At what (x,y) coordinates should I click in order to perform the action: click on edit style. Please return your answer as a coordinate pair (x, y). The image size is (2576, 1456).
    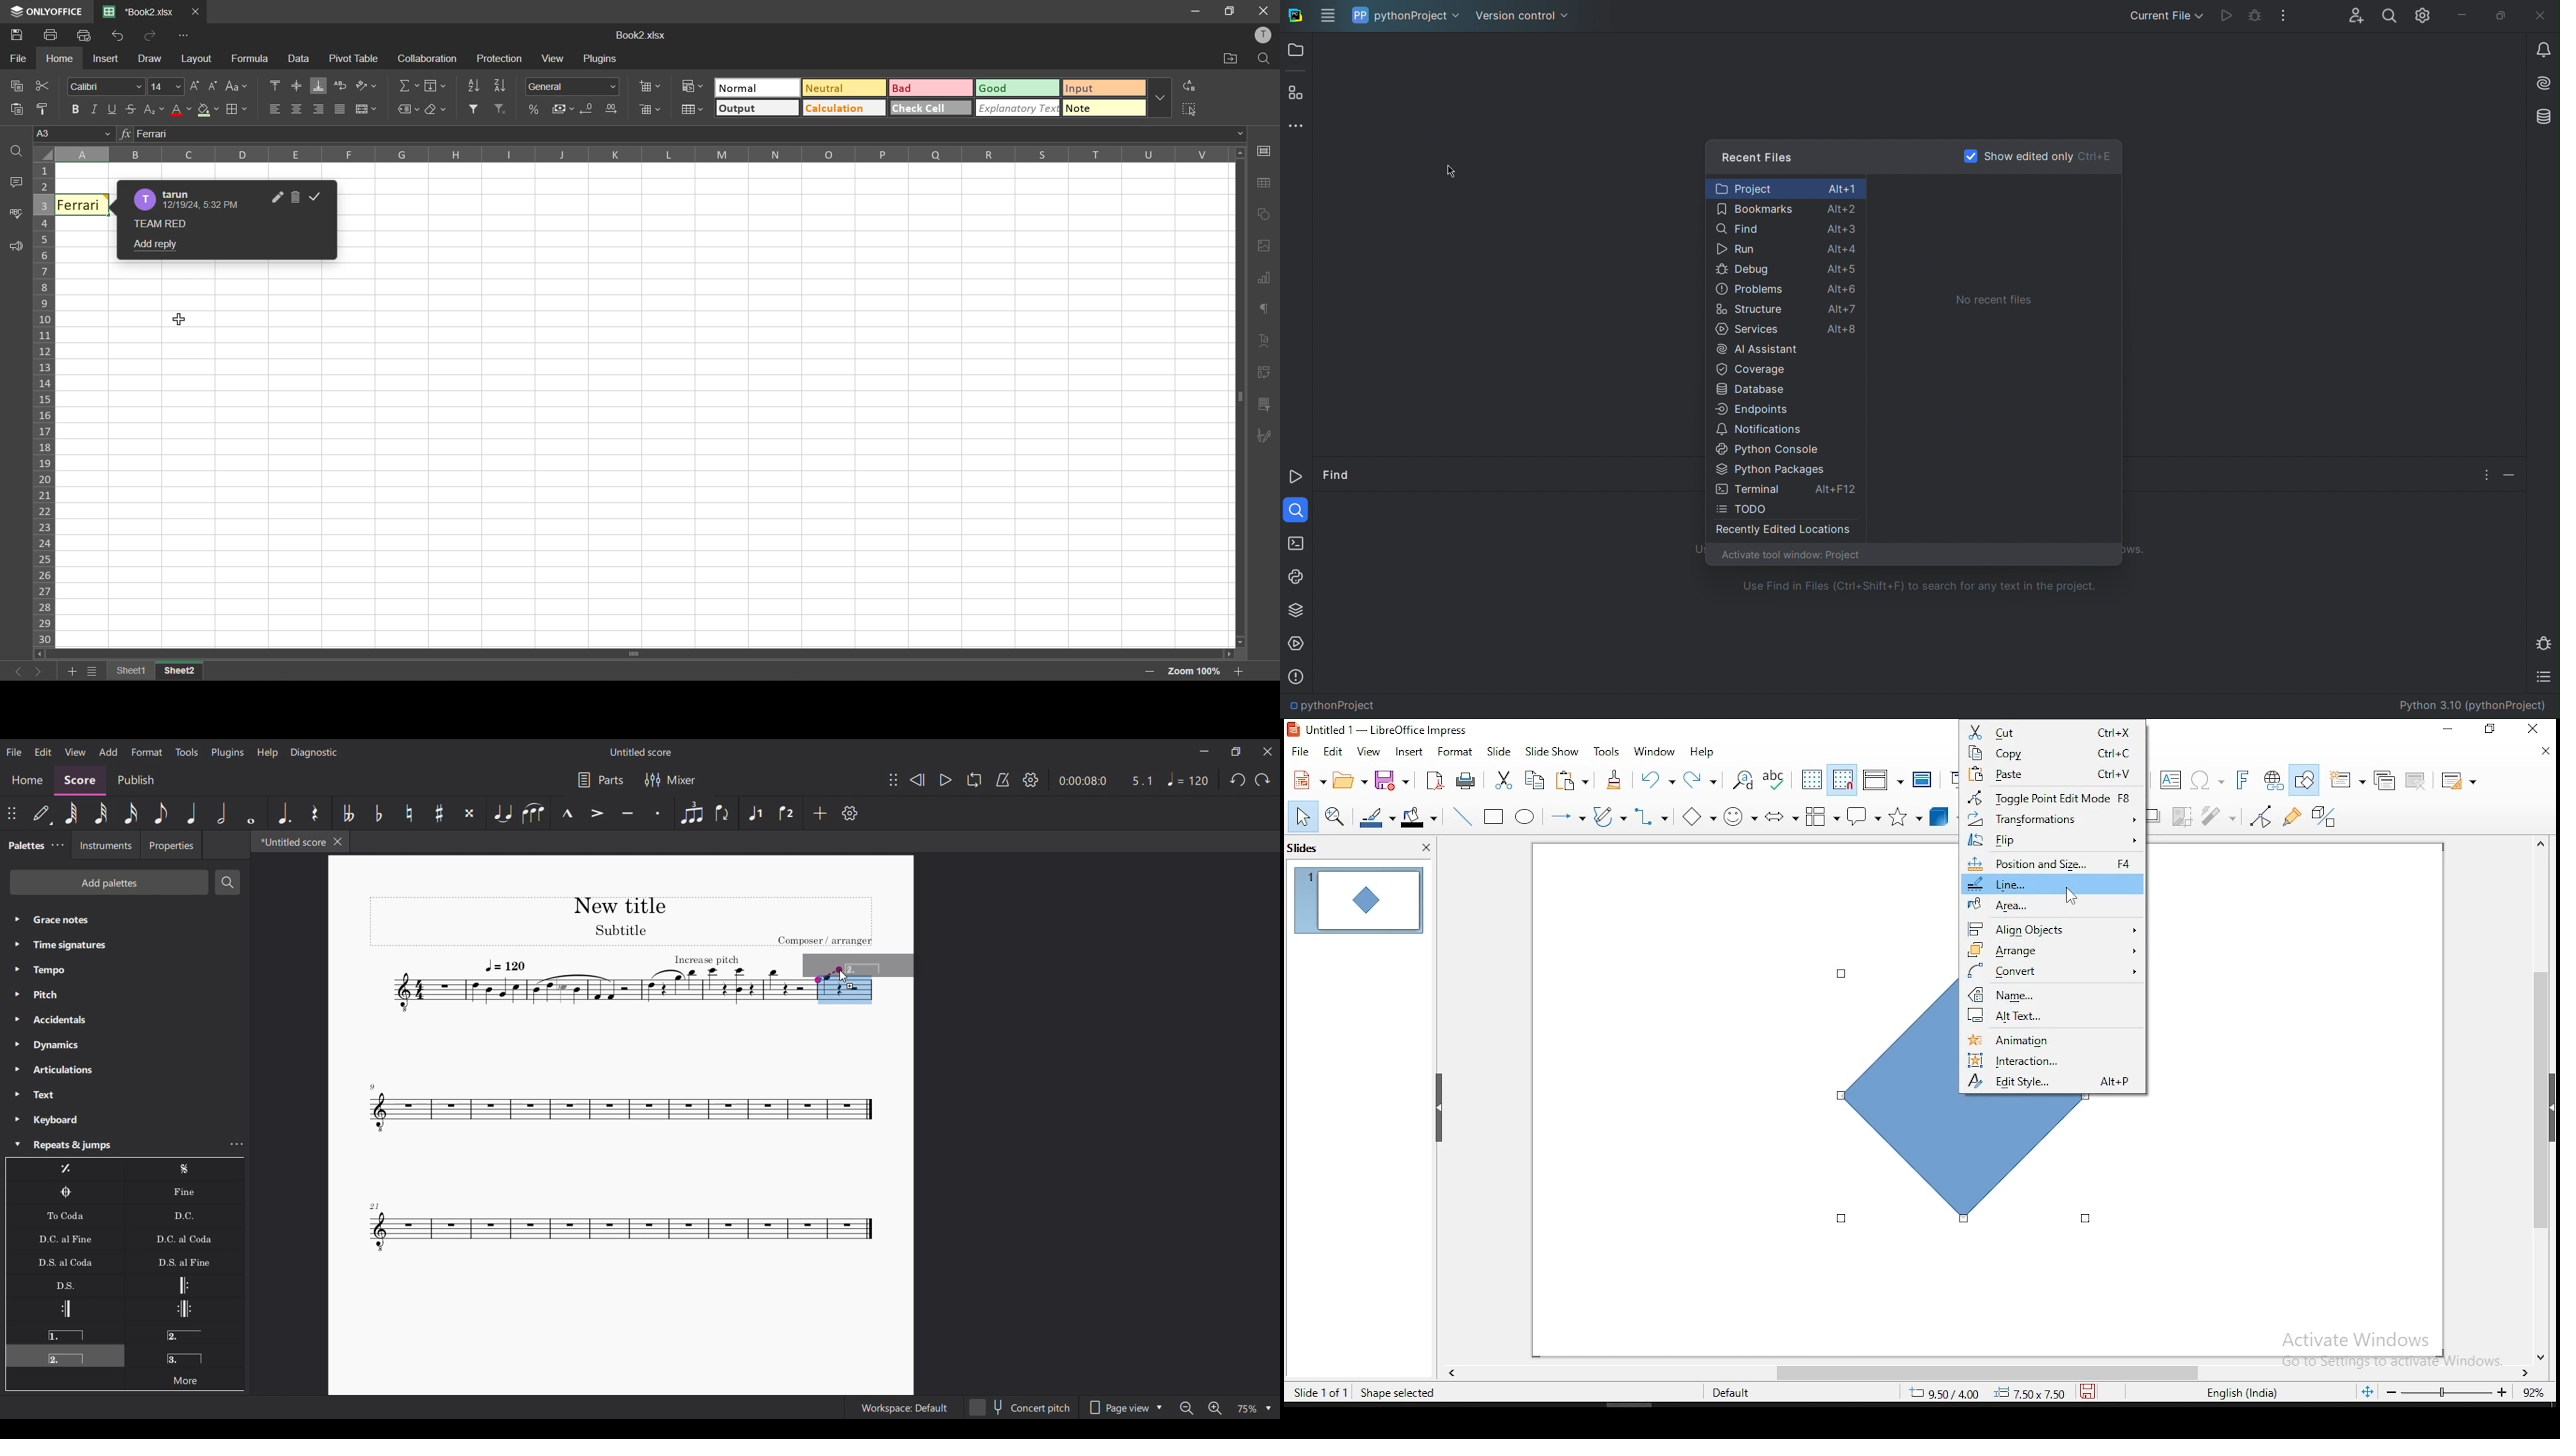
    Looking at the image, I should click on (2054, 1083).